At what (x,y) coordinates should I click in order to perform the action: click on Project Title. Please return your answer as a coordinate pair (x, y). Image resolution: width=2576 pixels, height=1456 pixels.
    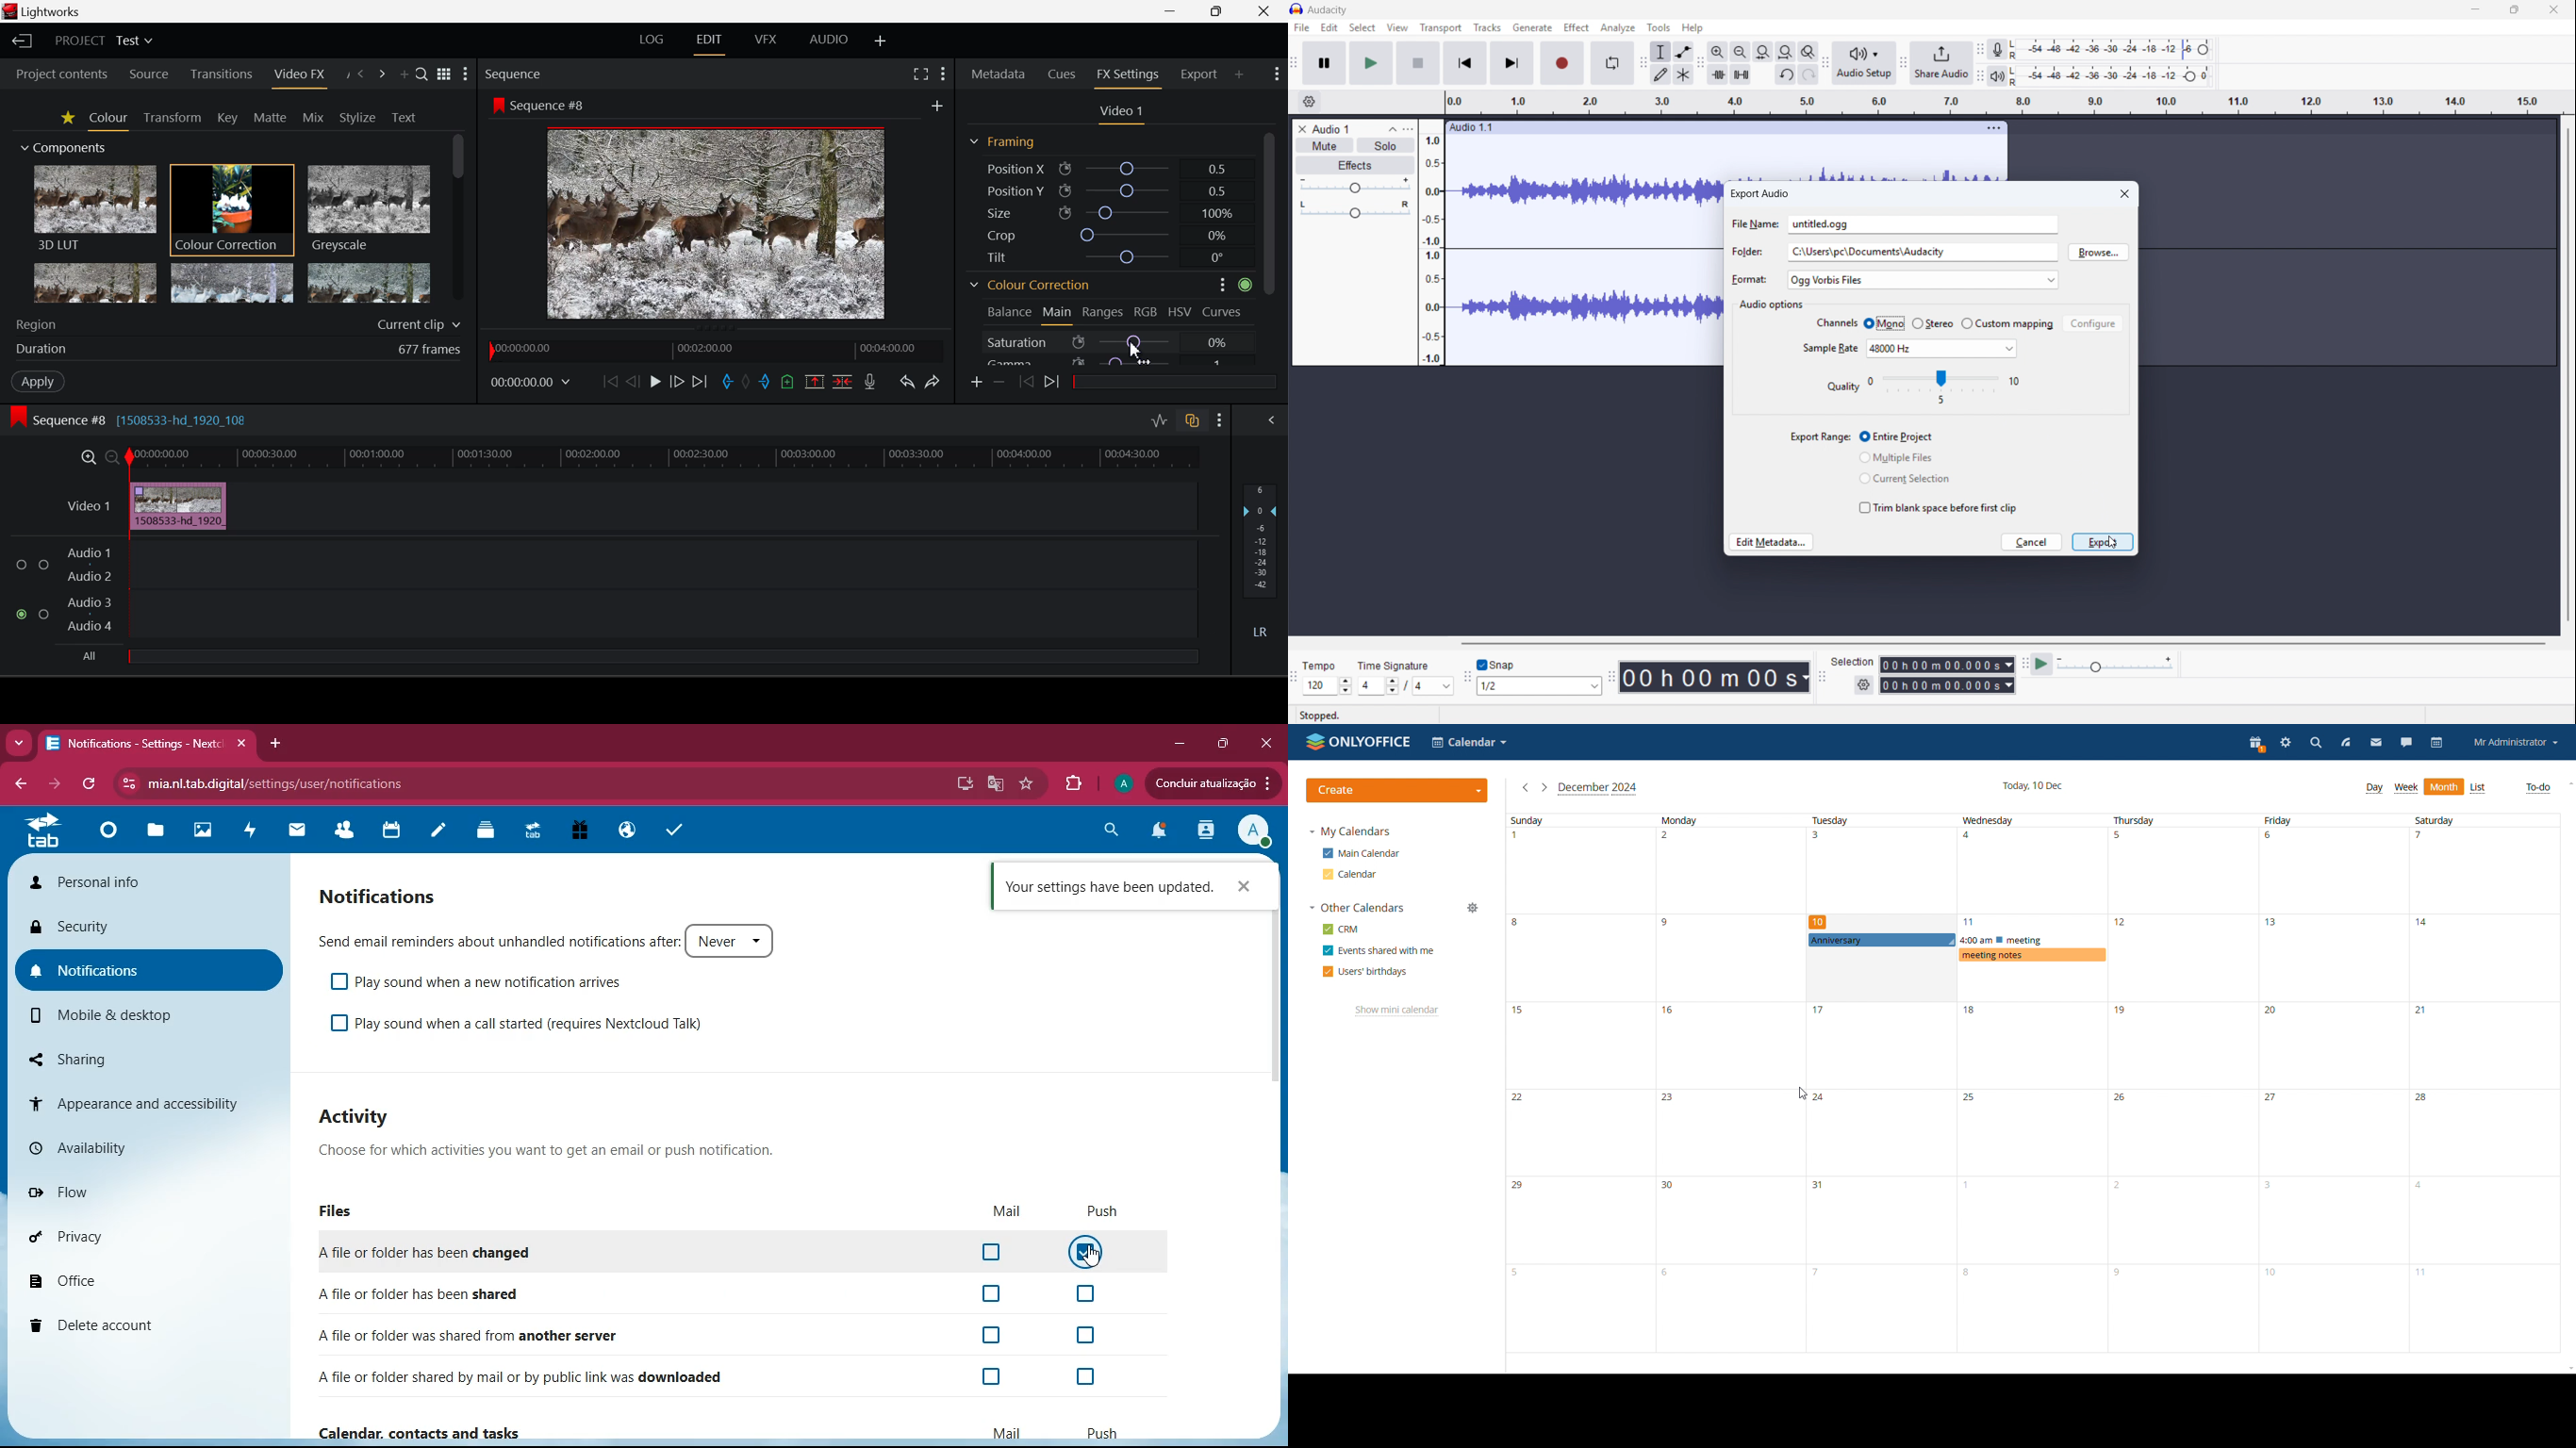
    Looking at the image, I should click on (102, 41).